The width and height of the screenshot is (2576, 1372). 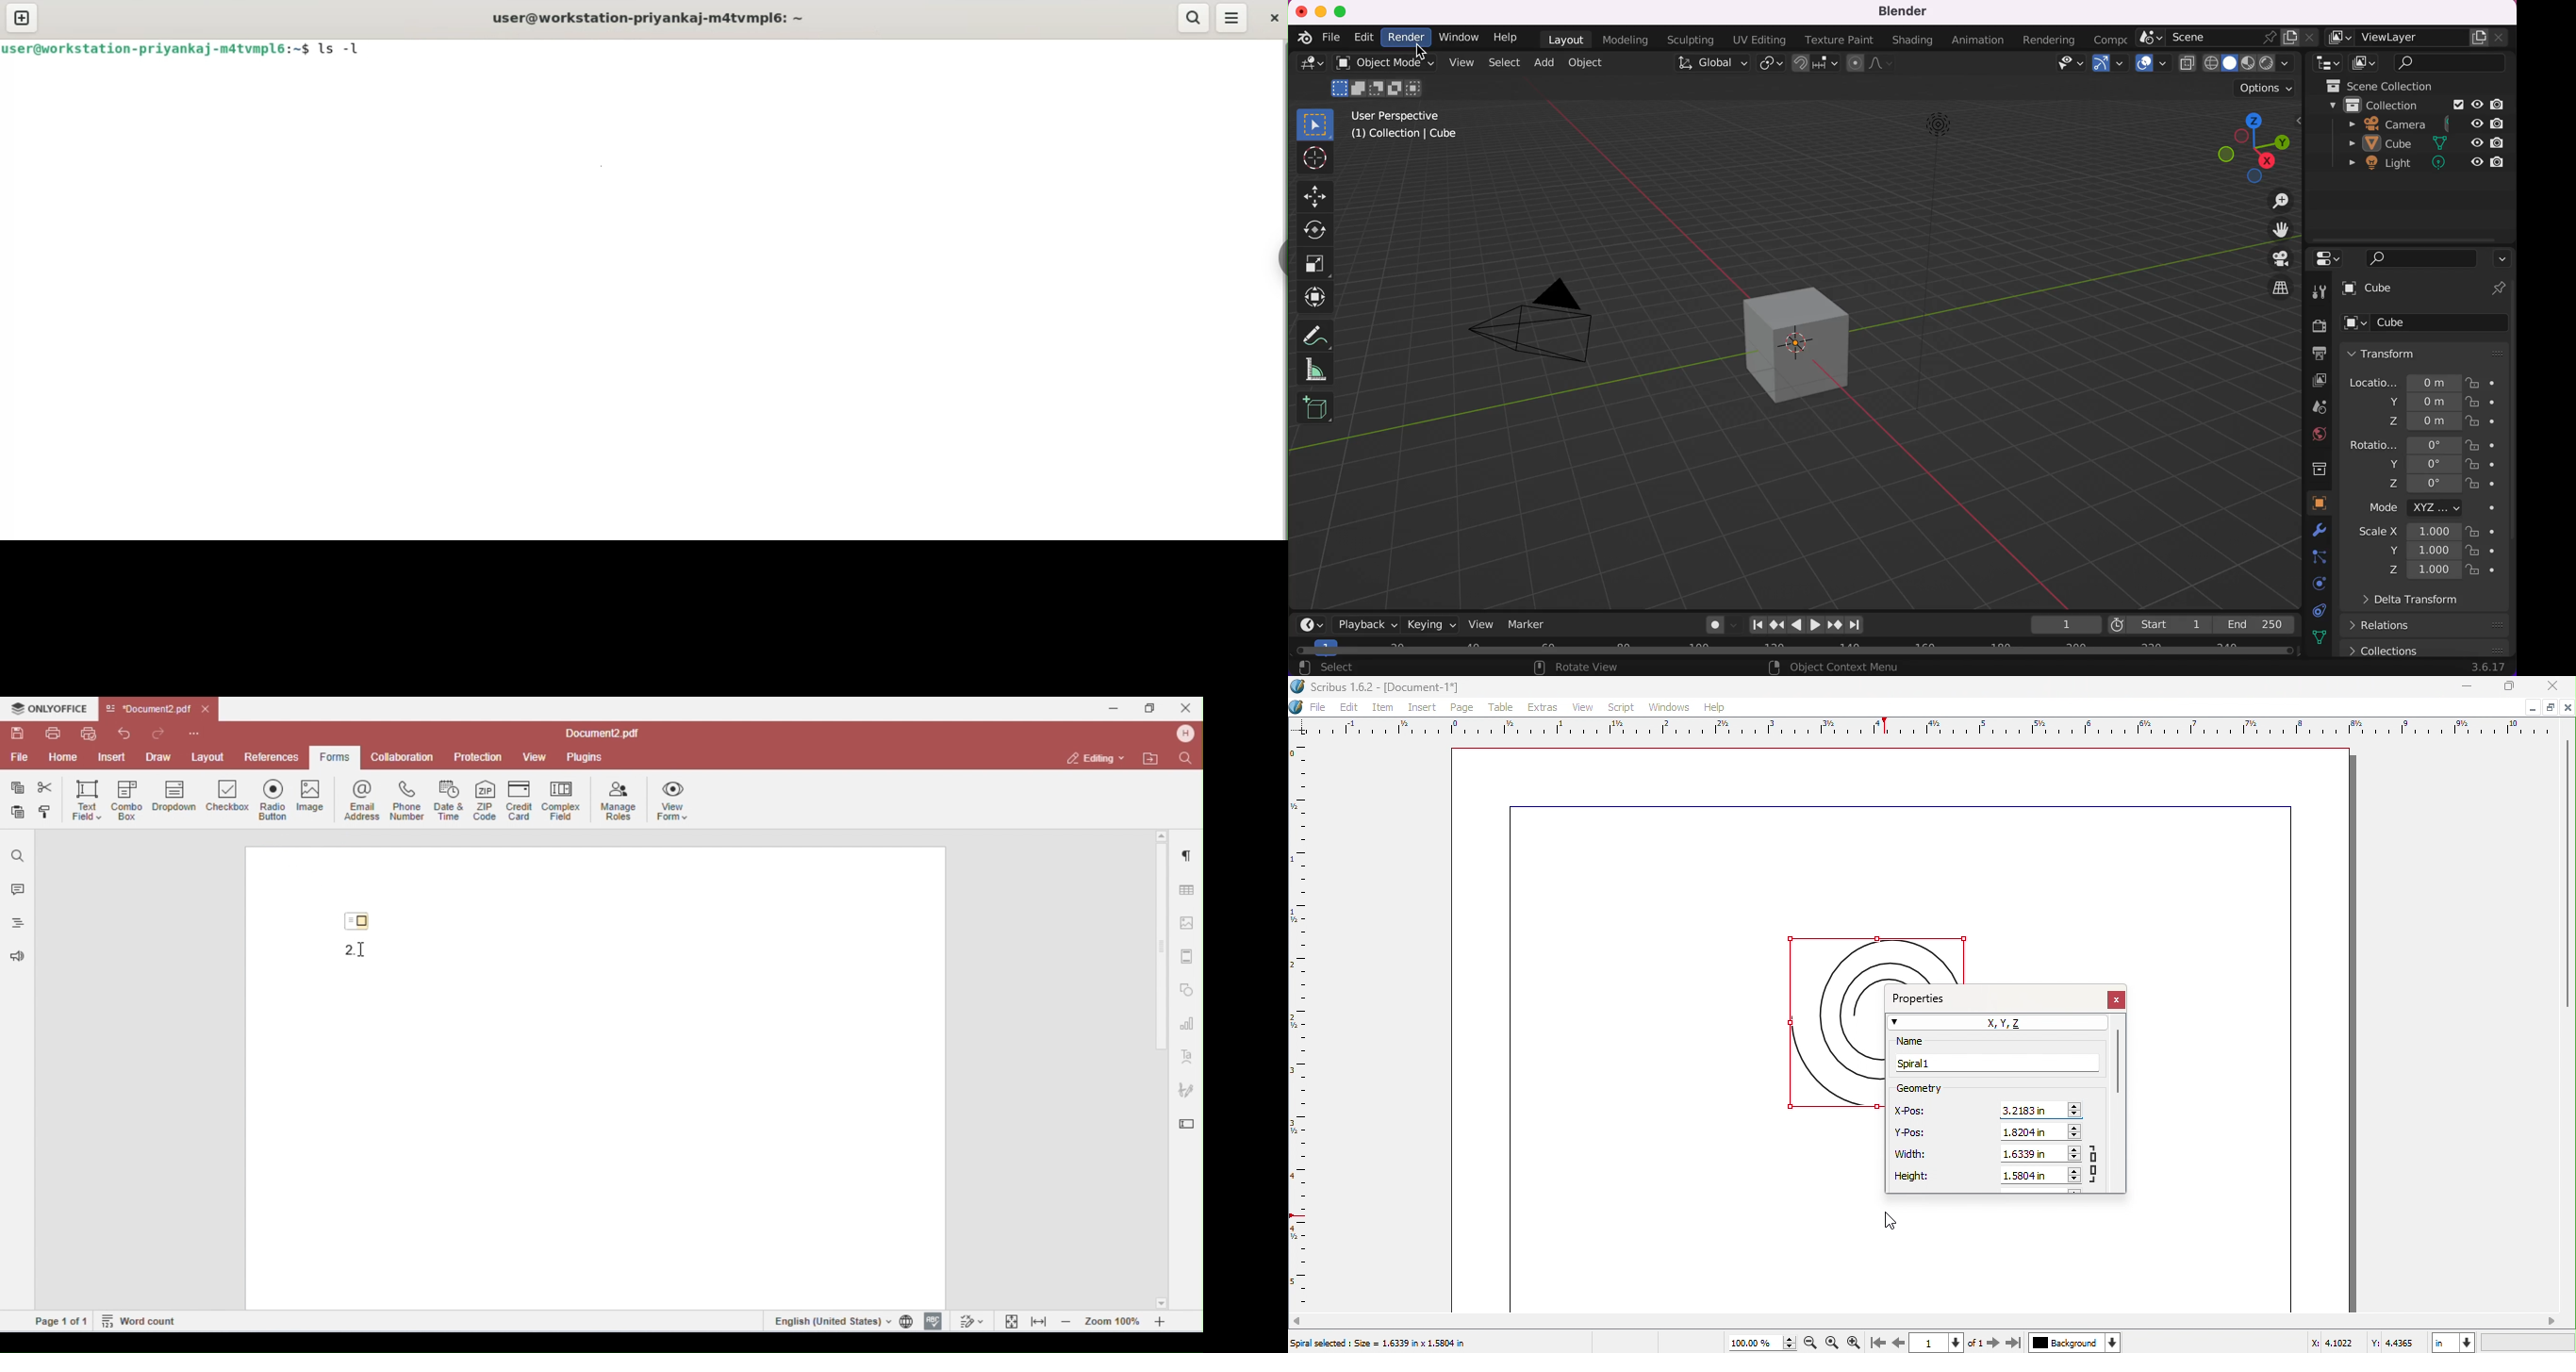 What do you see at coordinates (2444, 1343) in the screenshot?
I see `Select the current unit` at bounding box center [2444, 1343].